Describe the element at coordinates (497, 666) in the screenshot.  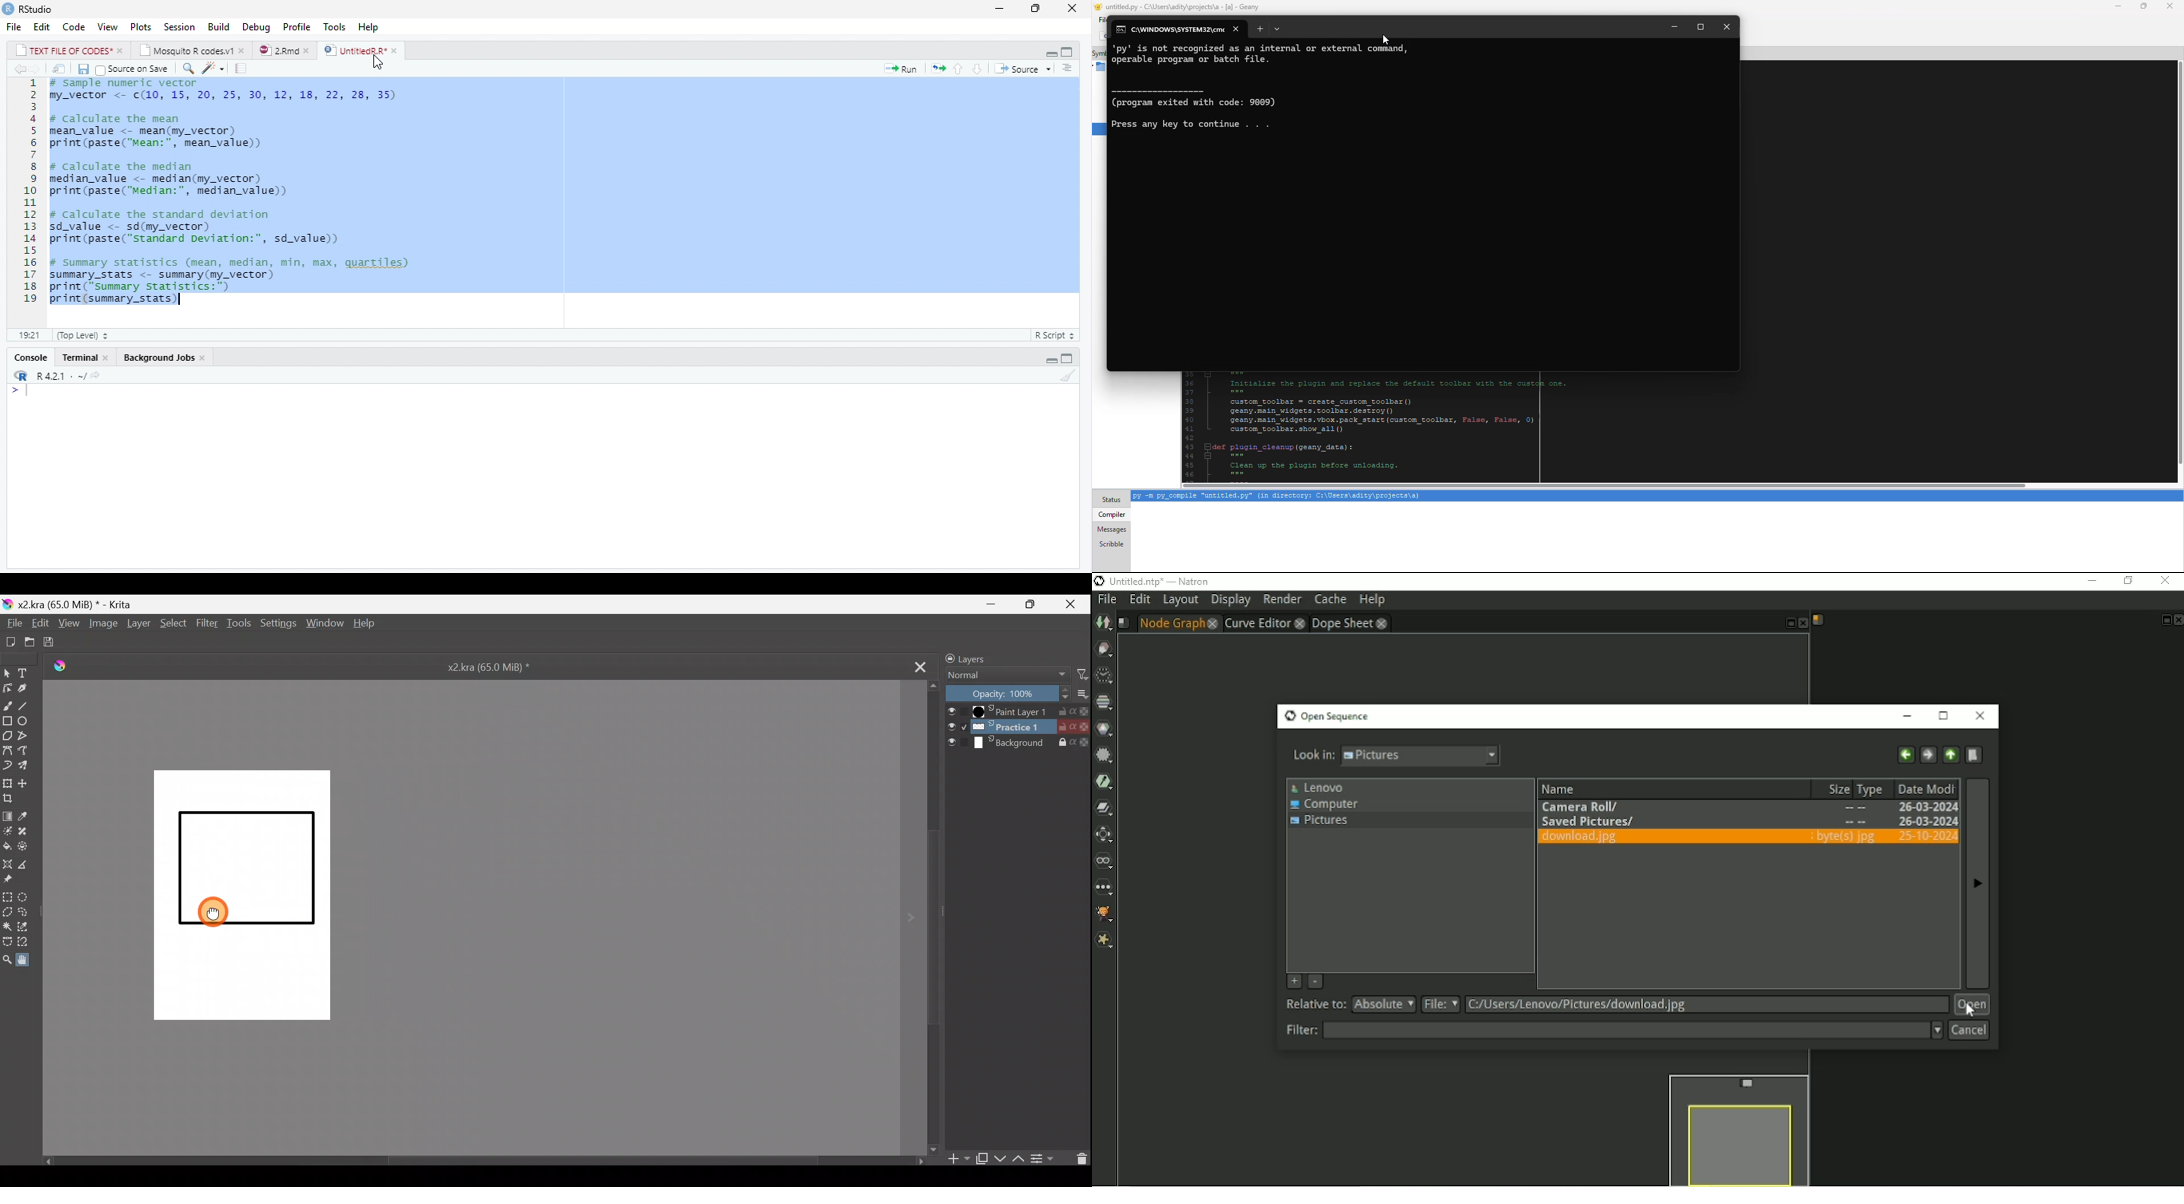
I see `x2.kra (65.0 MiB) *` at that location.